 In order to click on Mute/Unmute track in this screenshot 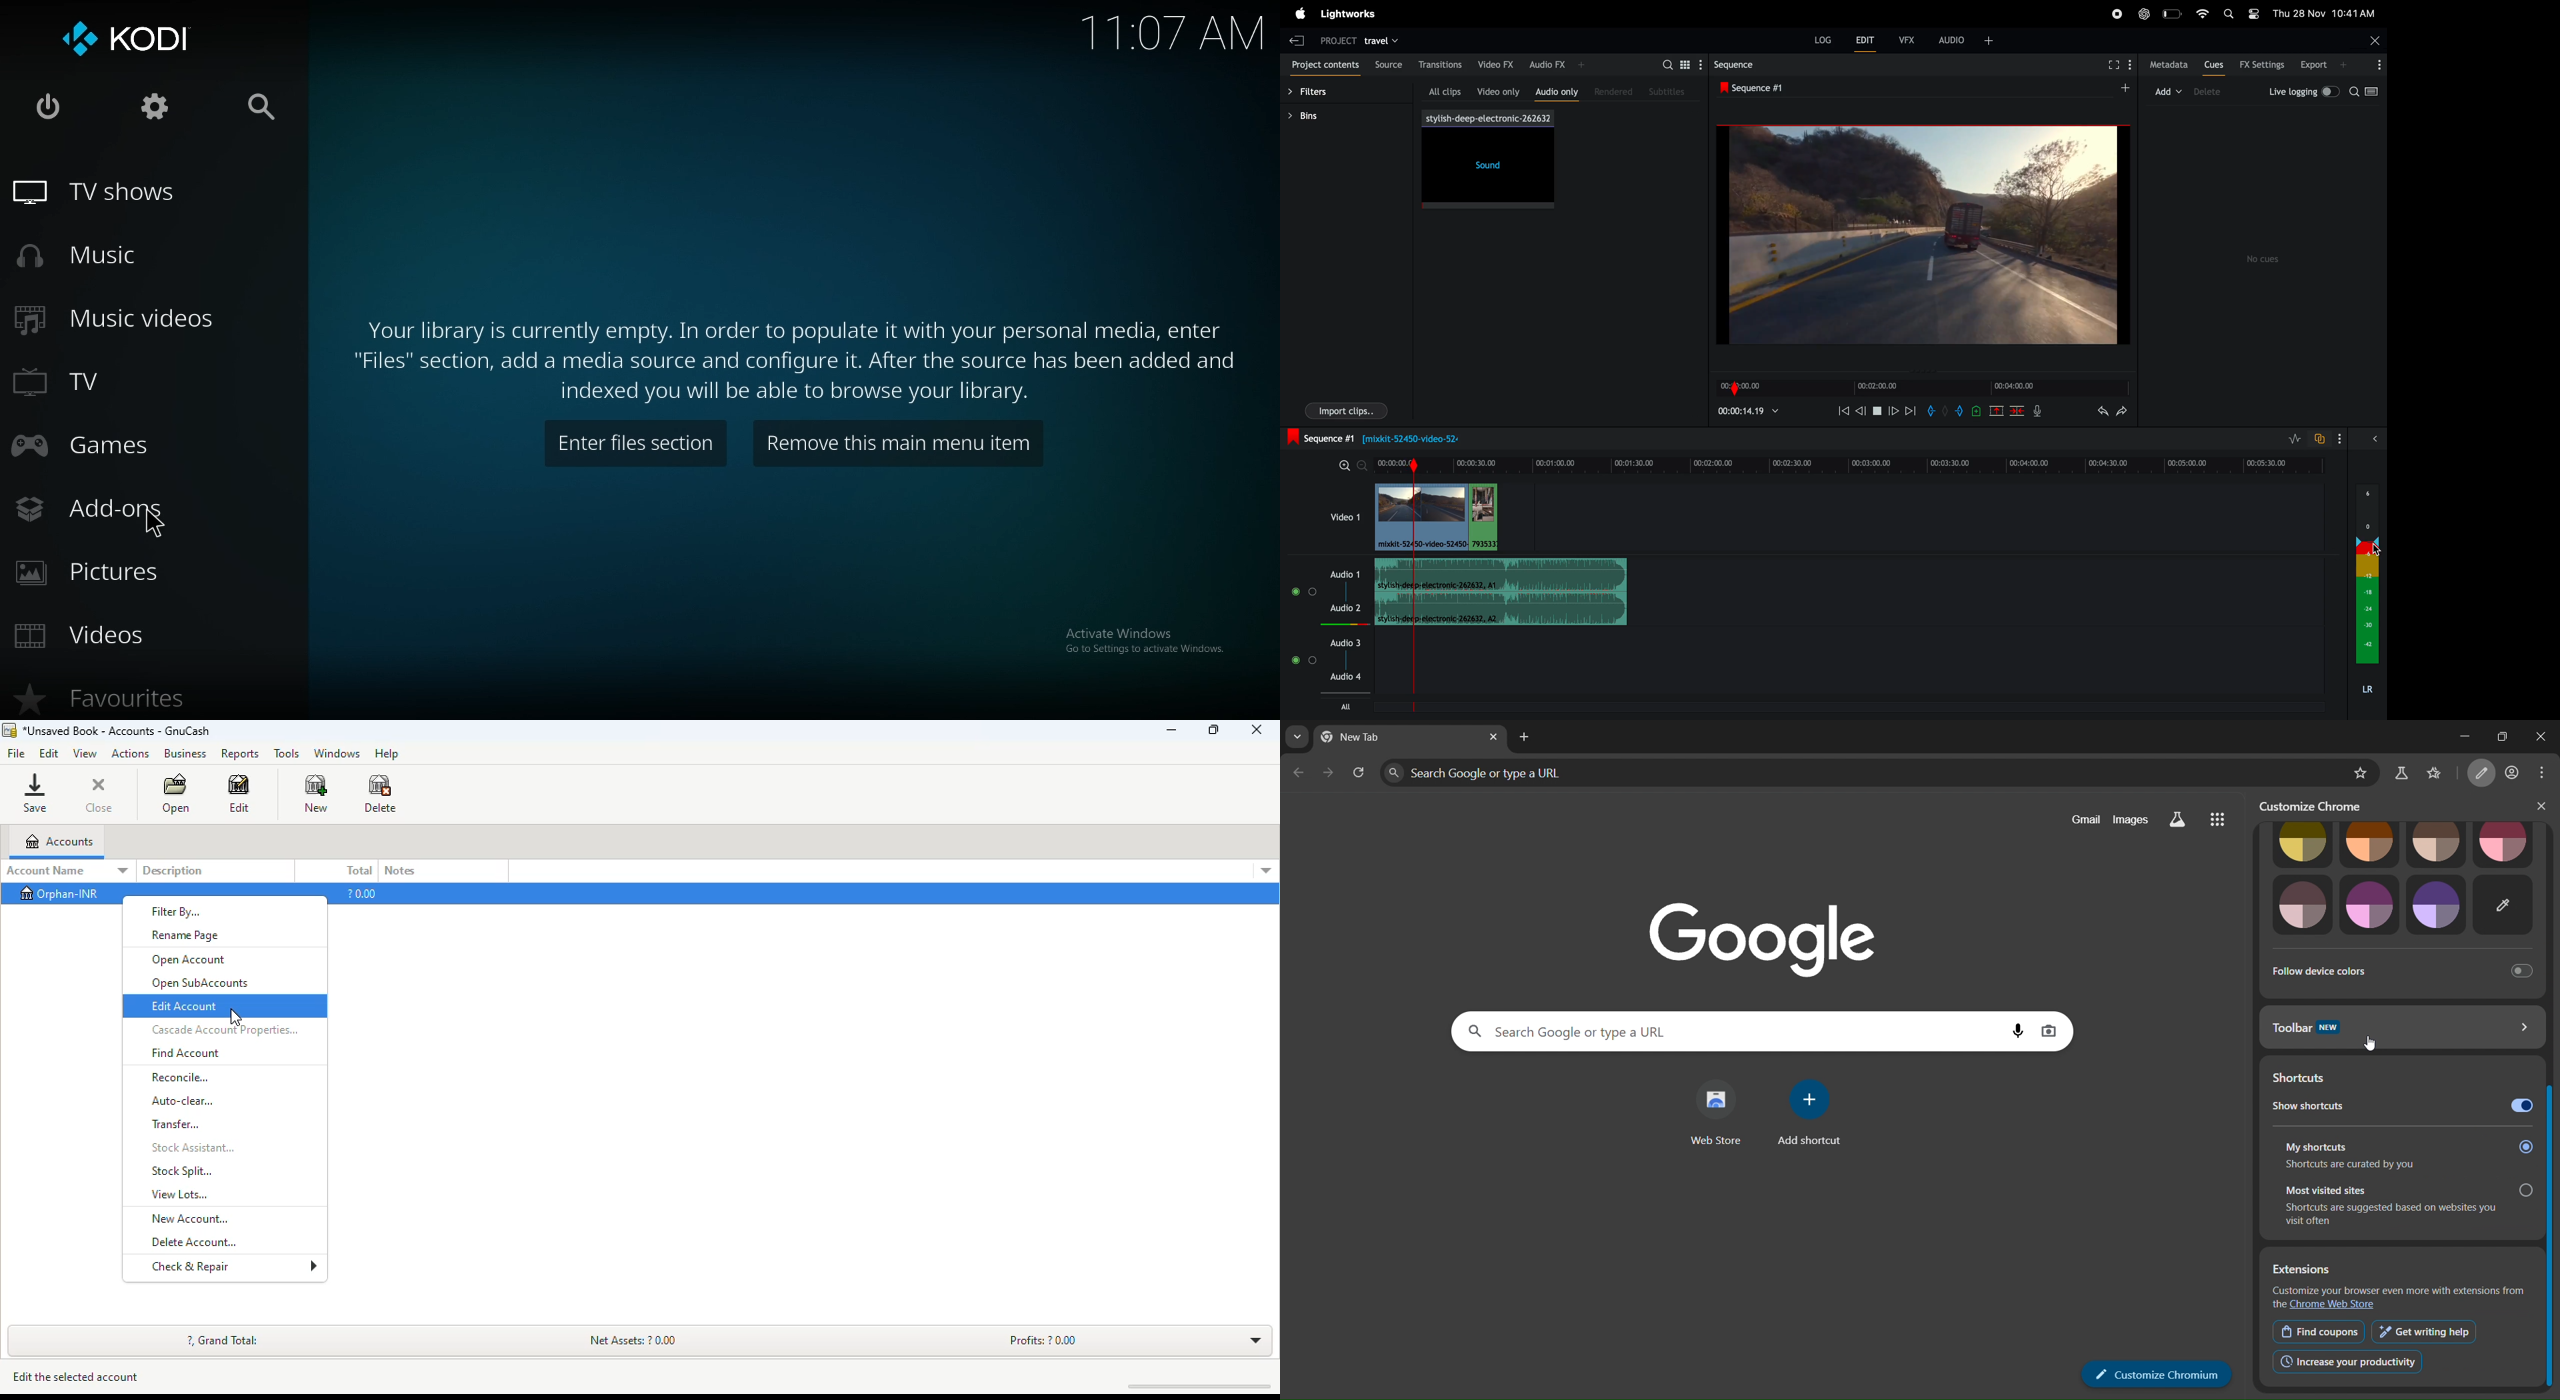, I will do `click(1300, 592)`.